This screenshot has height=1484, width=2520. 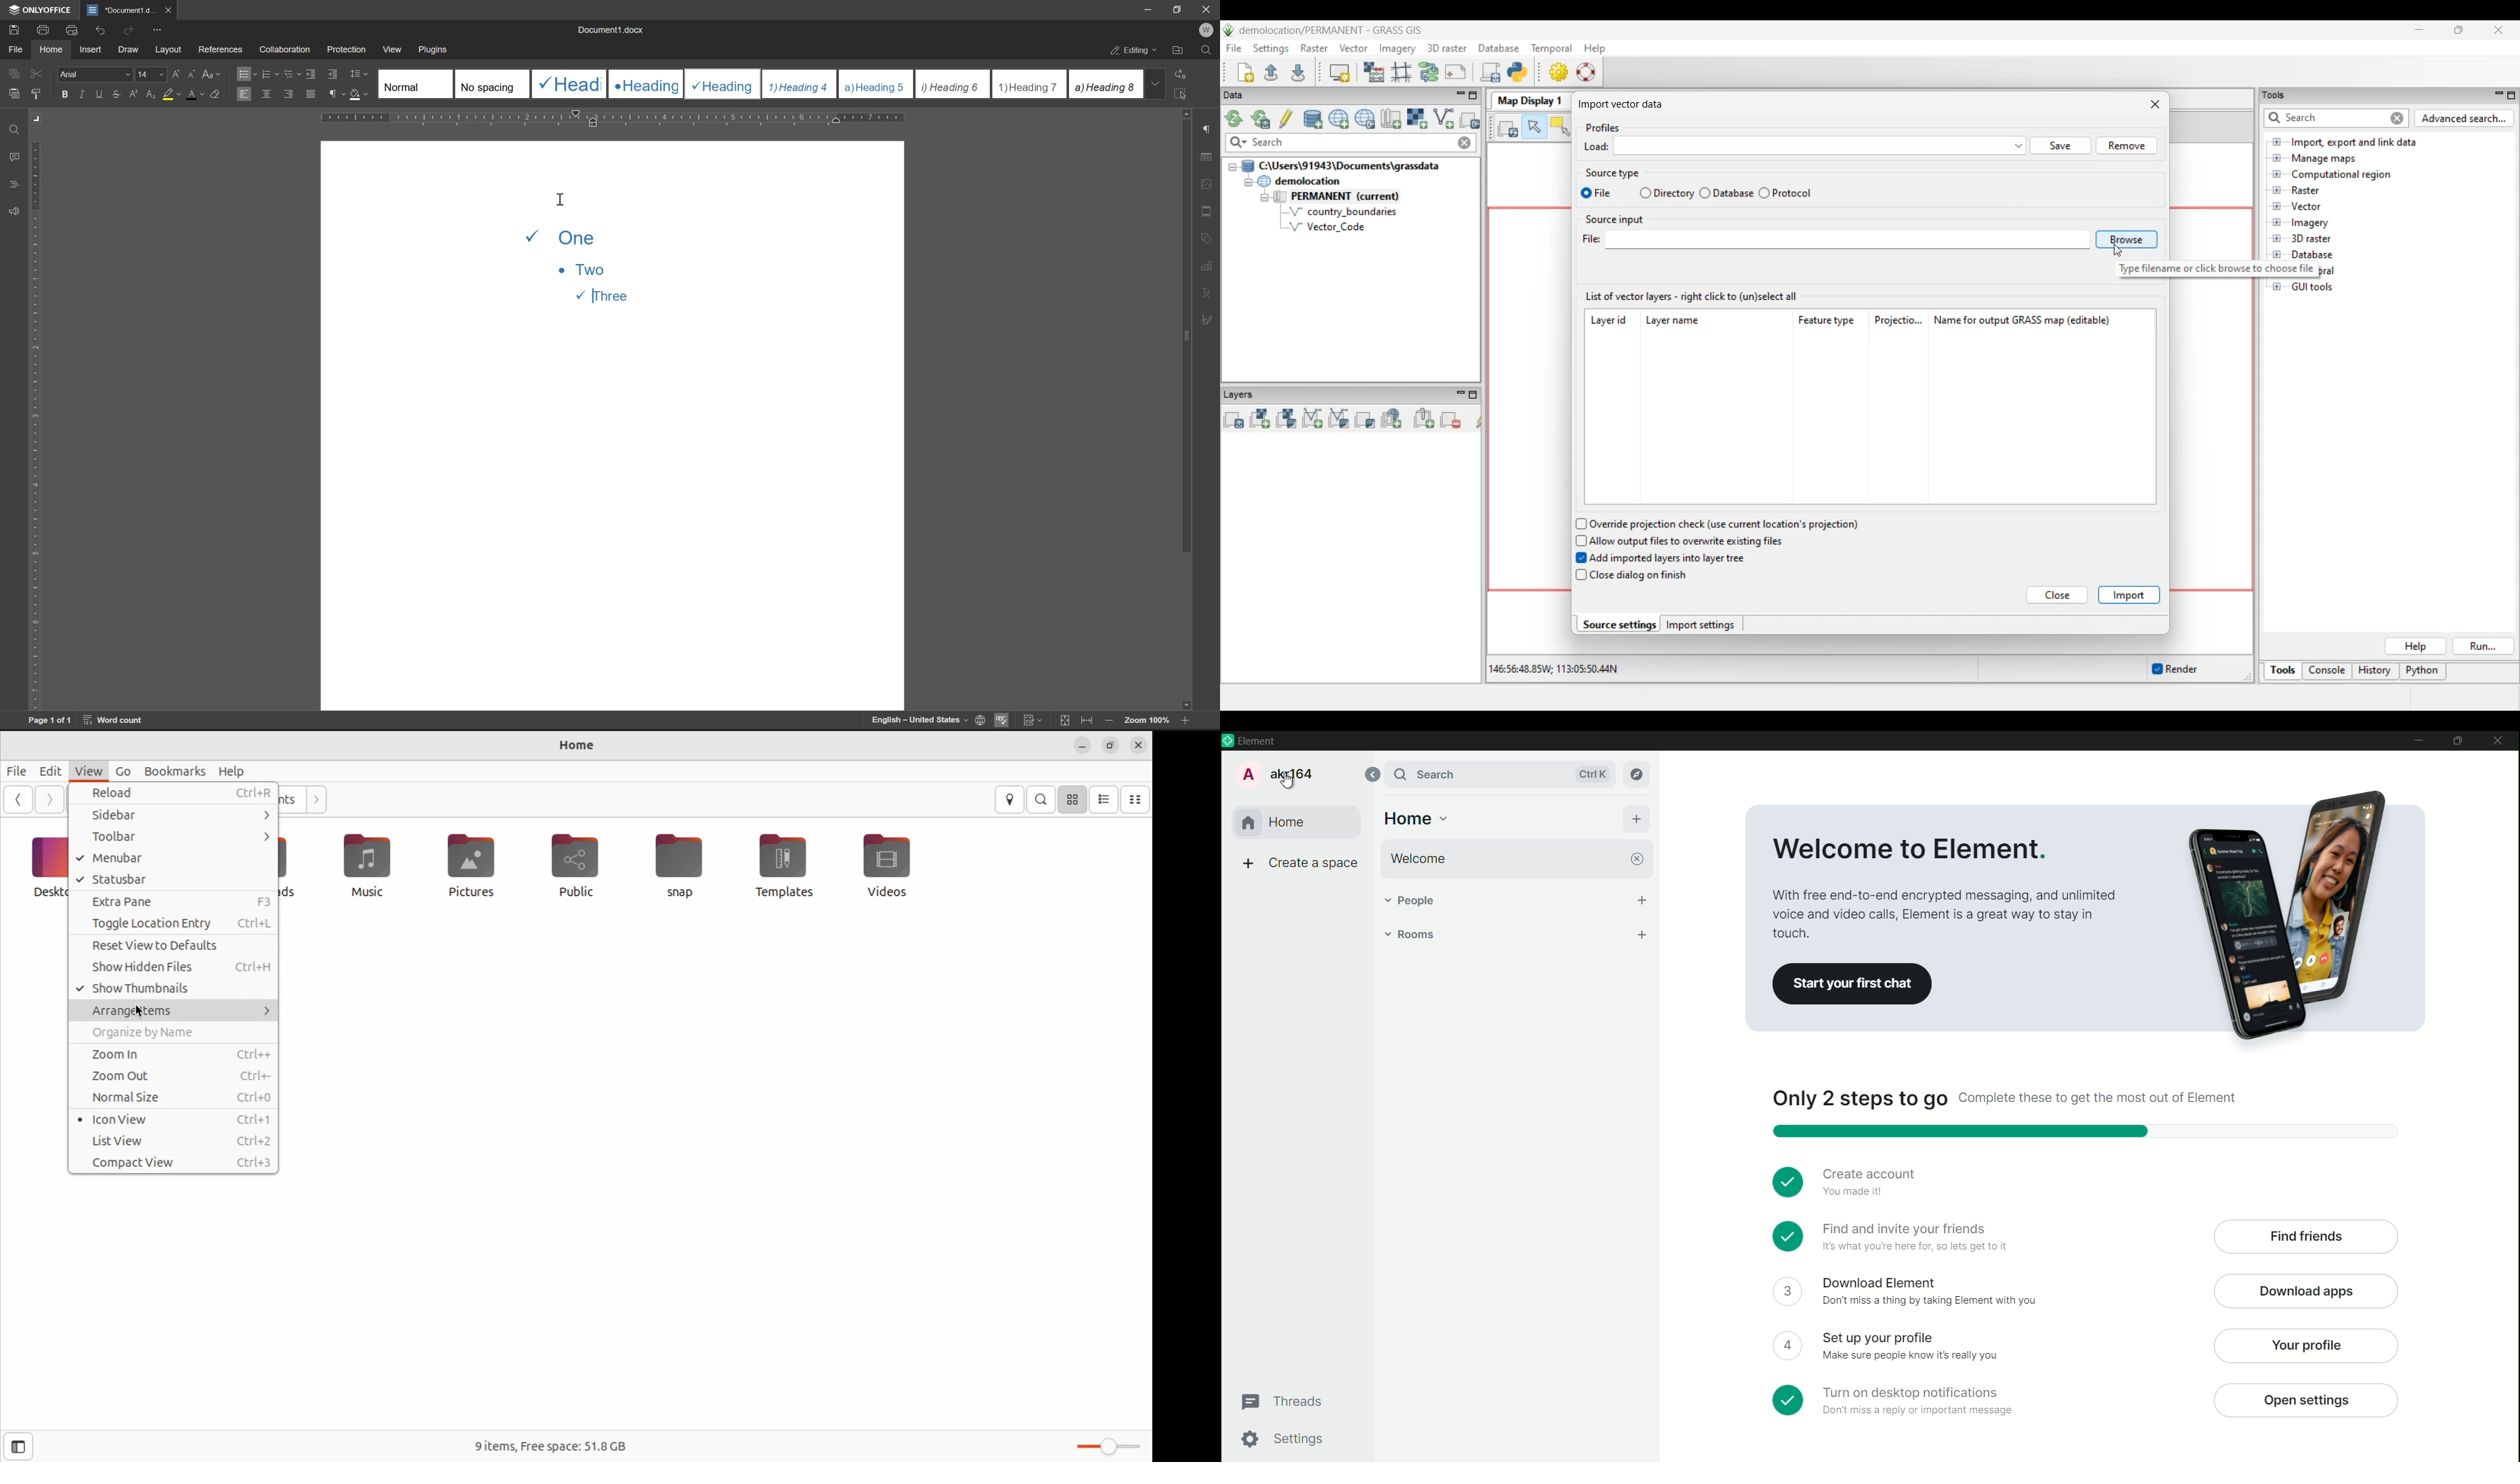 What do you see at coordinates (2308, 1237) in the screenshot?
I see `find friends` at bounding box center [2308, 1237].